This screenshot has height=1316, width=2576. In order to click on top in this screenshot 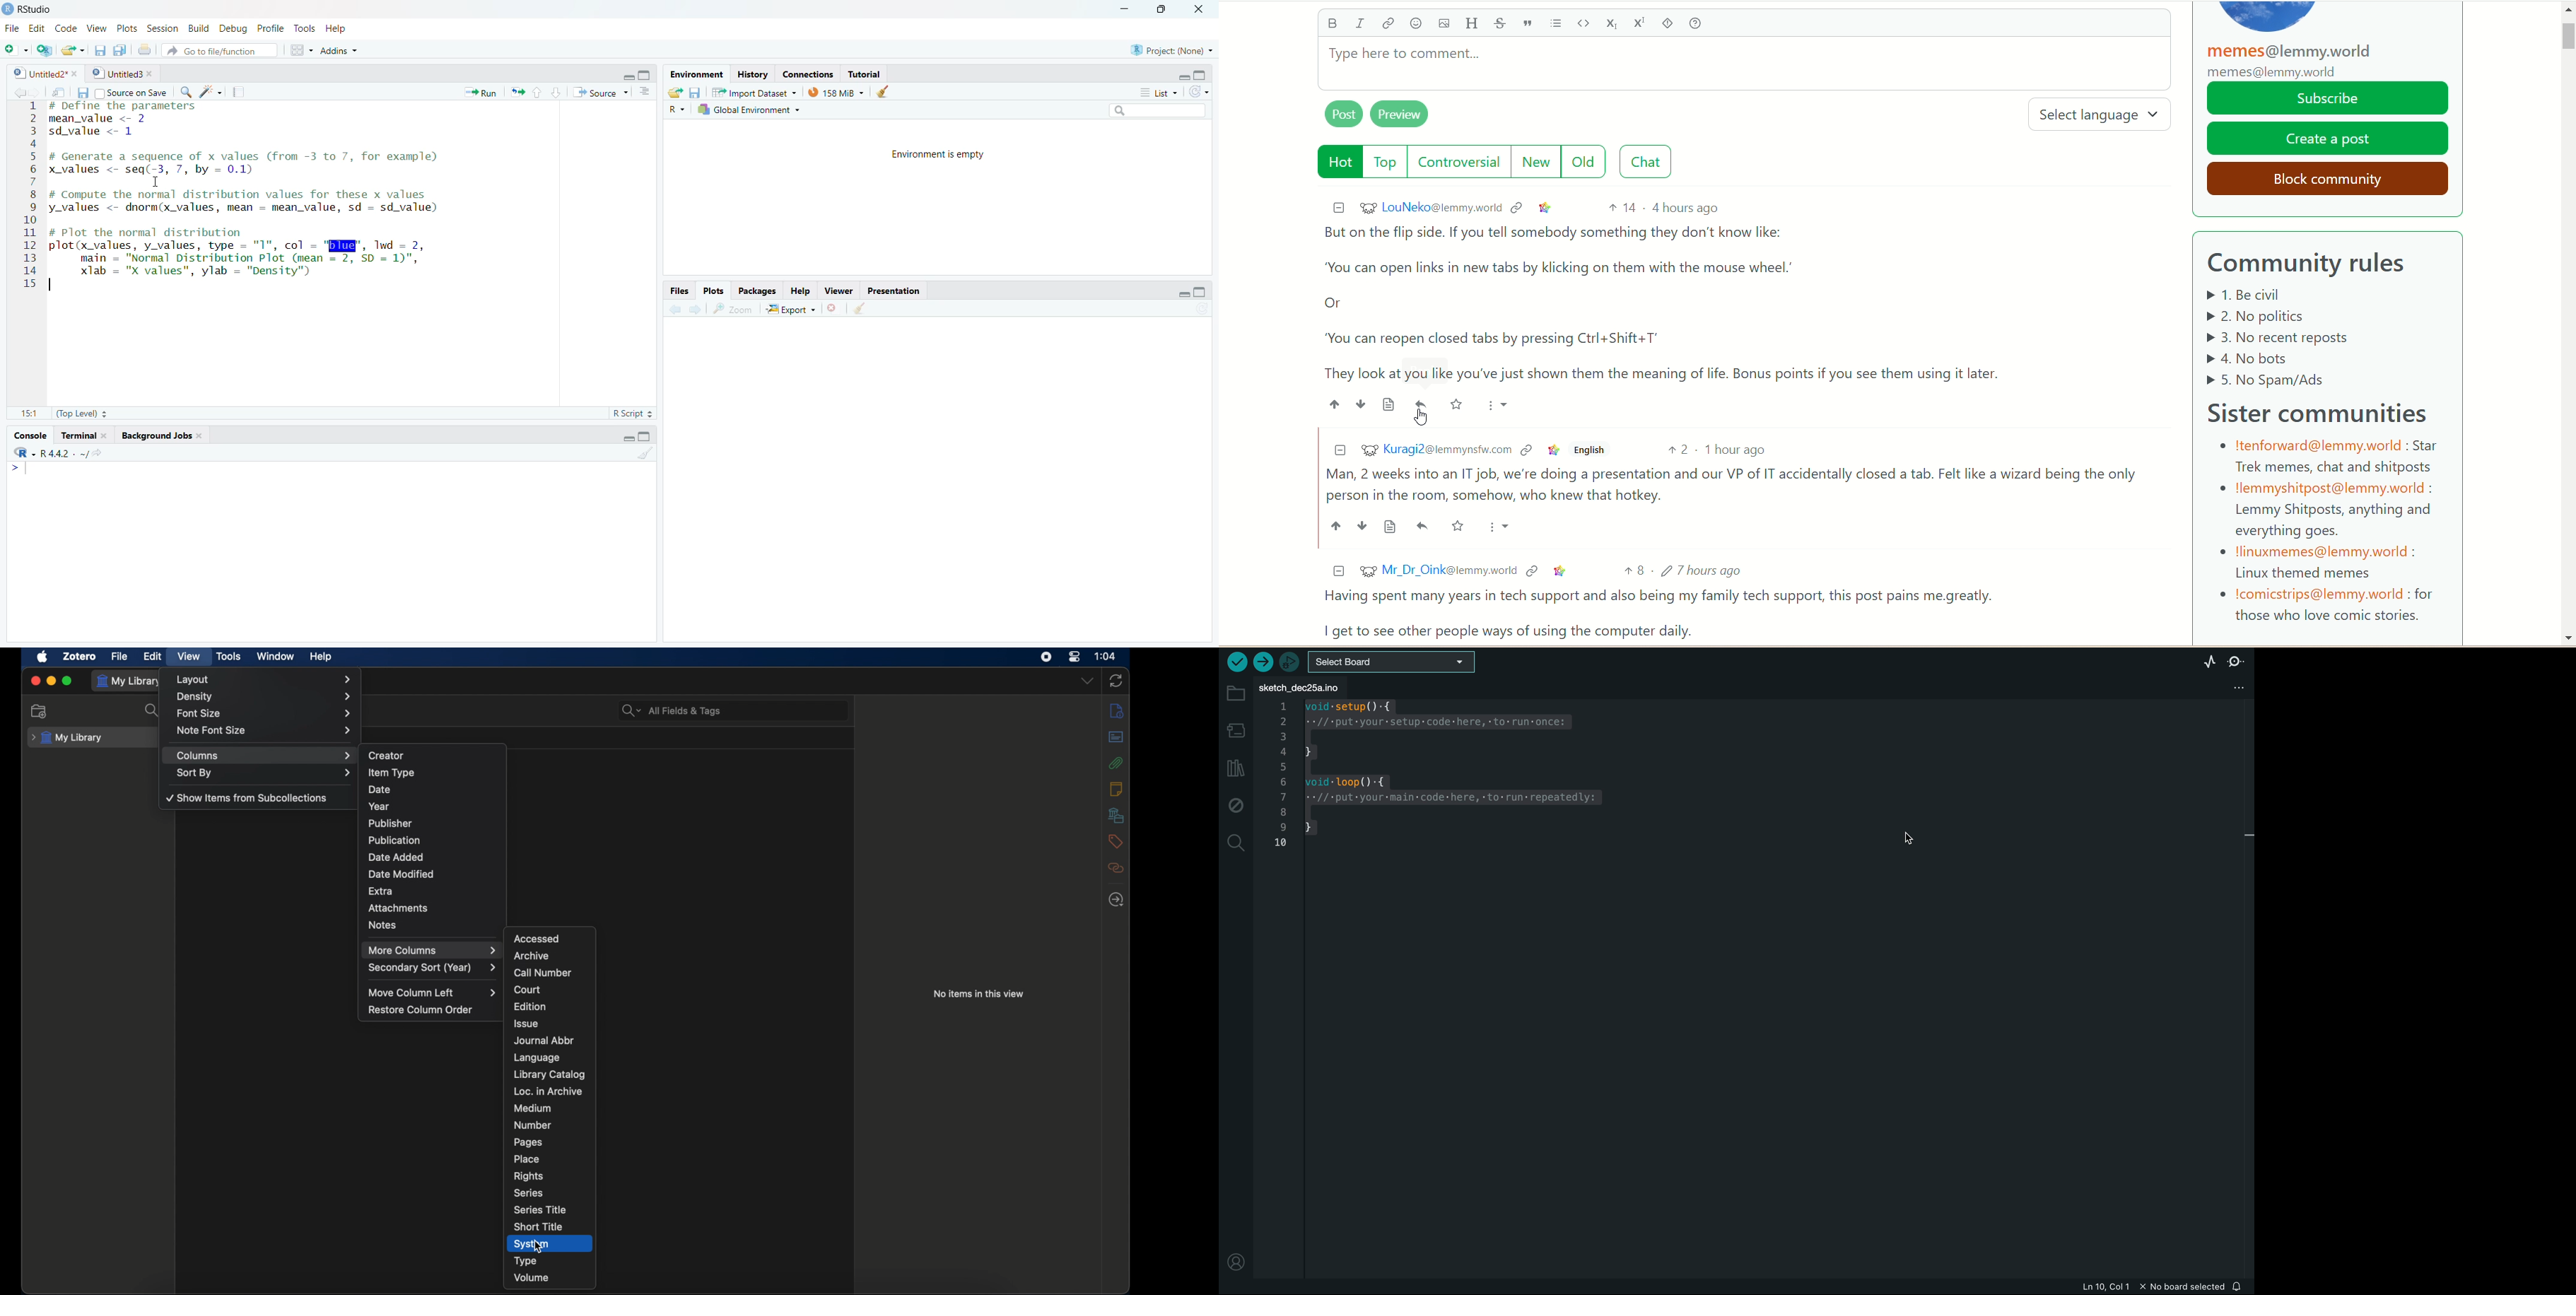, I will do `click(1386, 163)`.